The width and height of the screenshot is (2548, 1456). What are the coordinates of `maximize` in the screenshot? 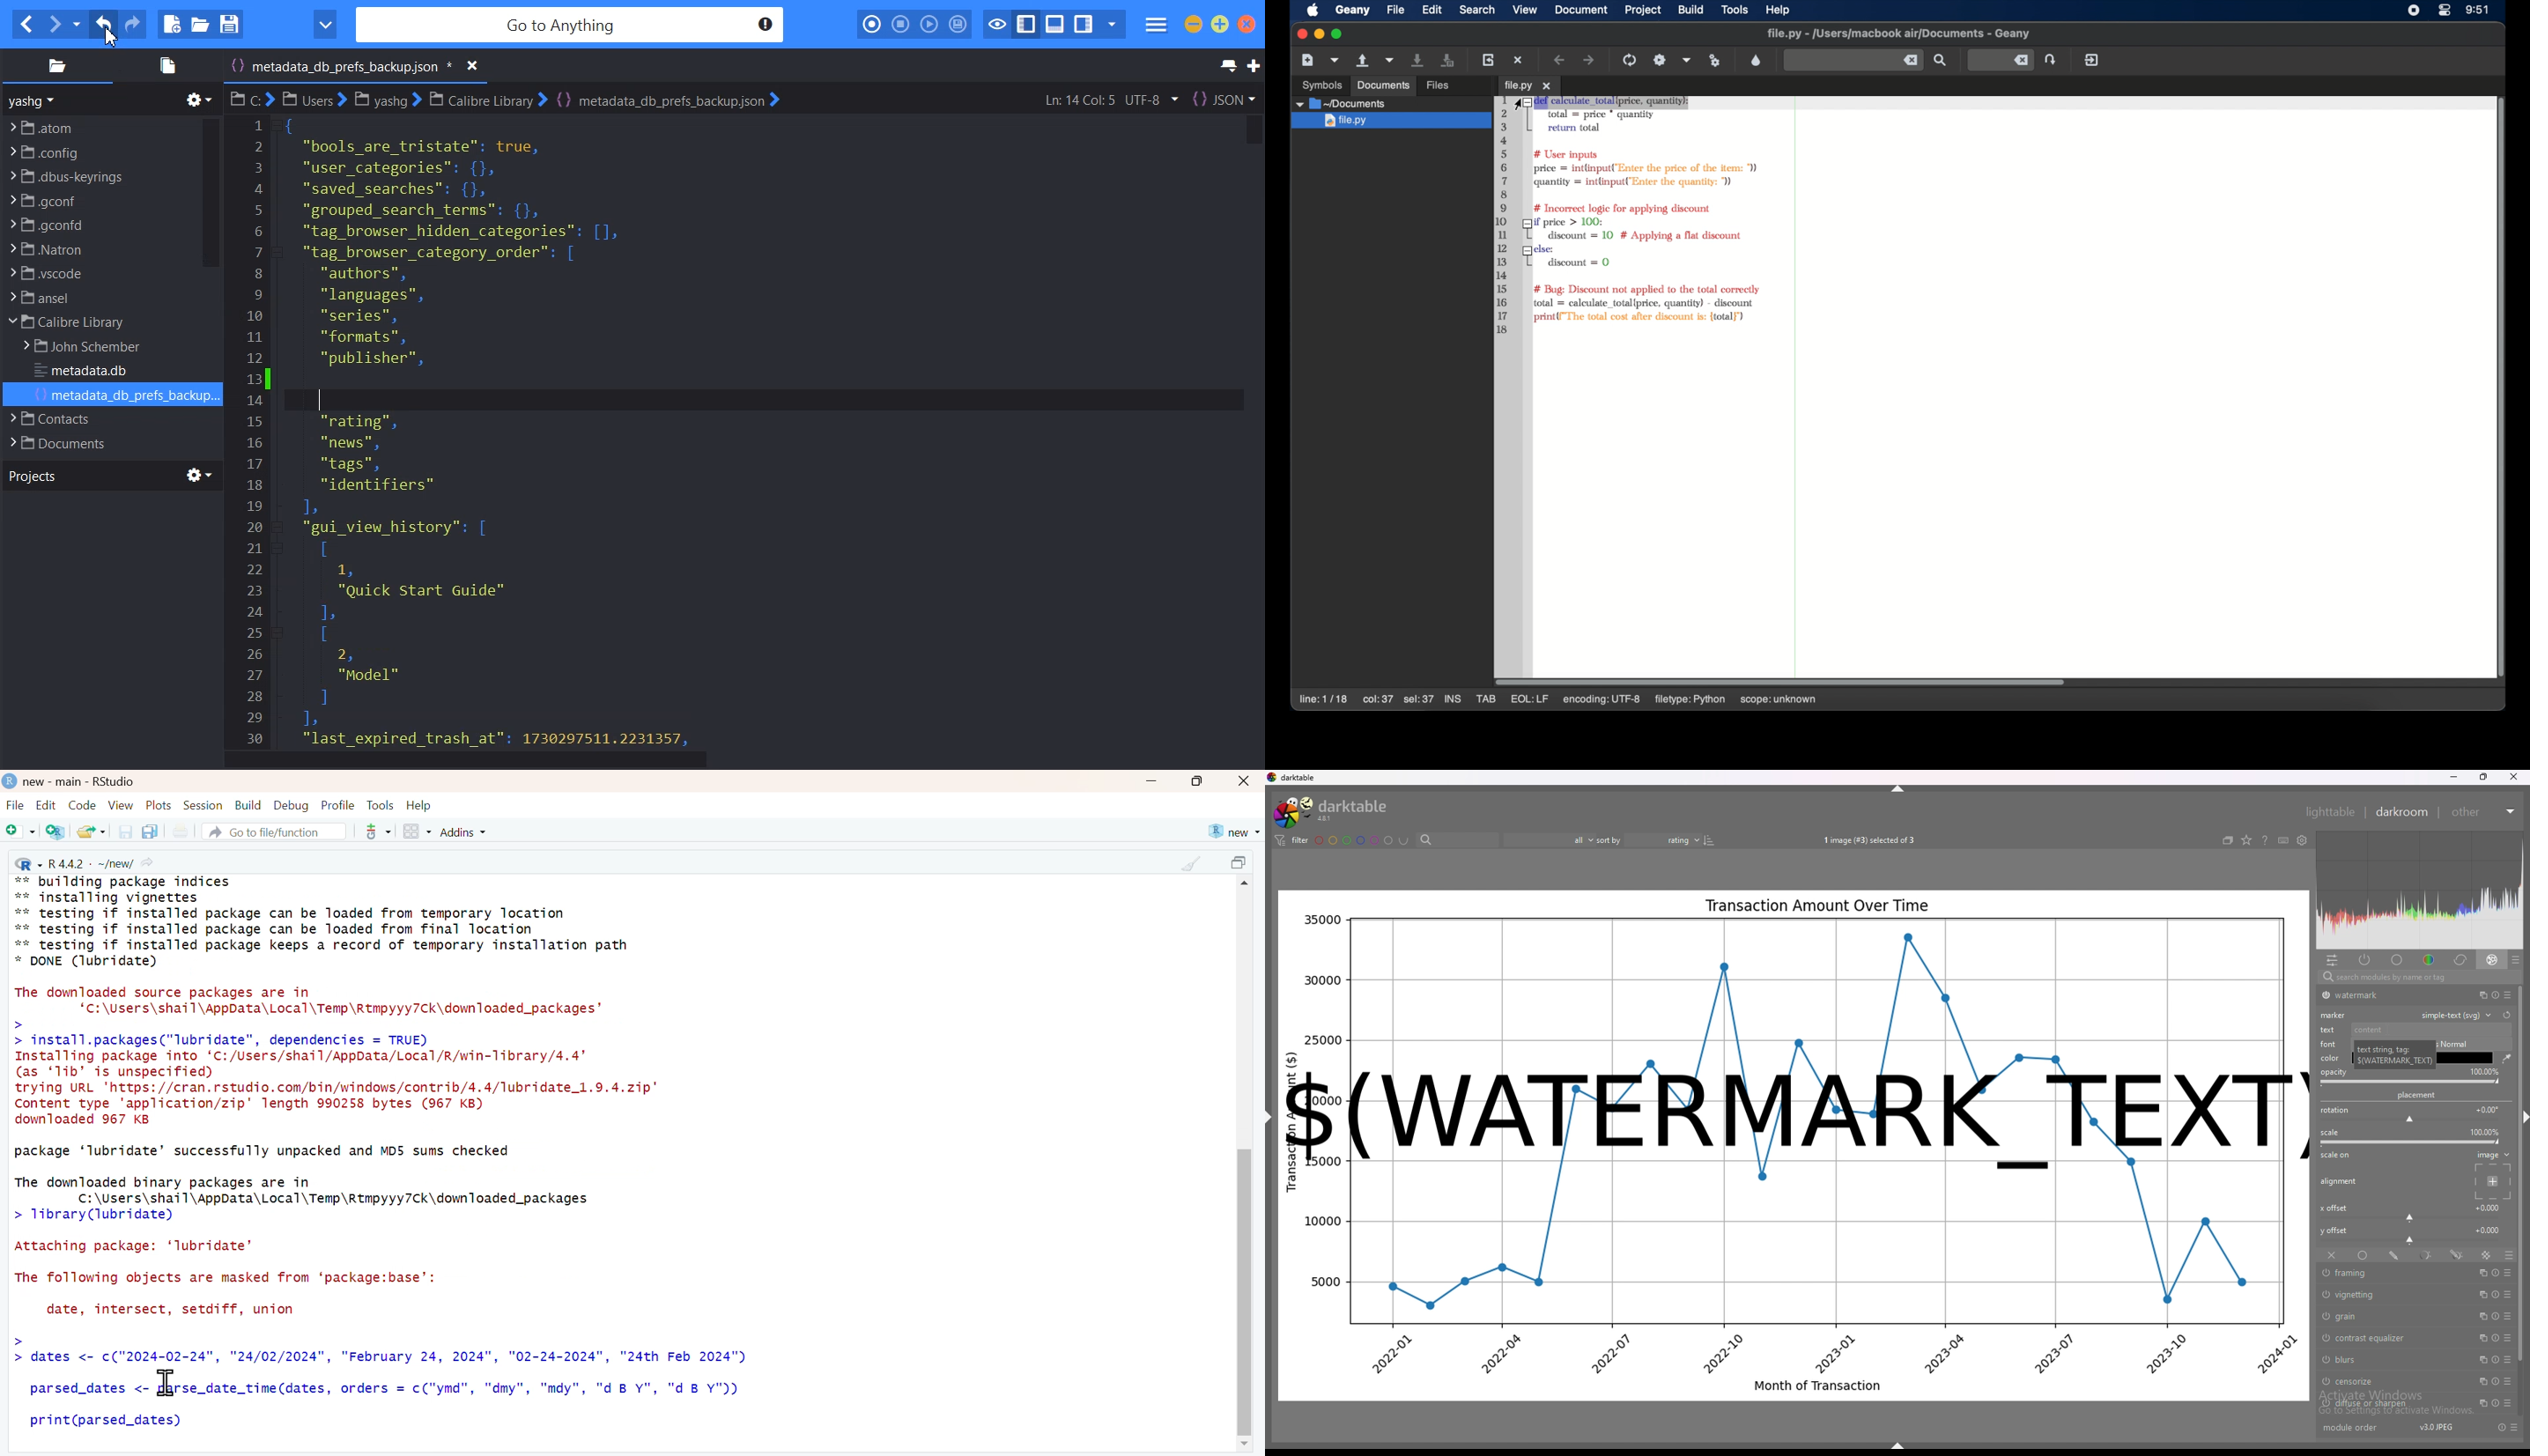 It's located at (1198, 781).